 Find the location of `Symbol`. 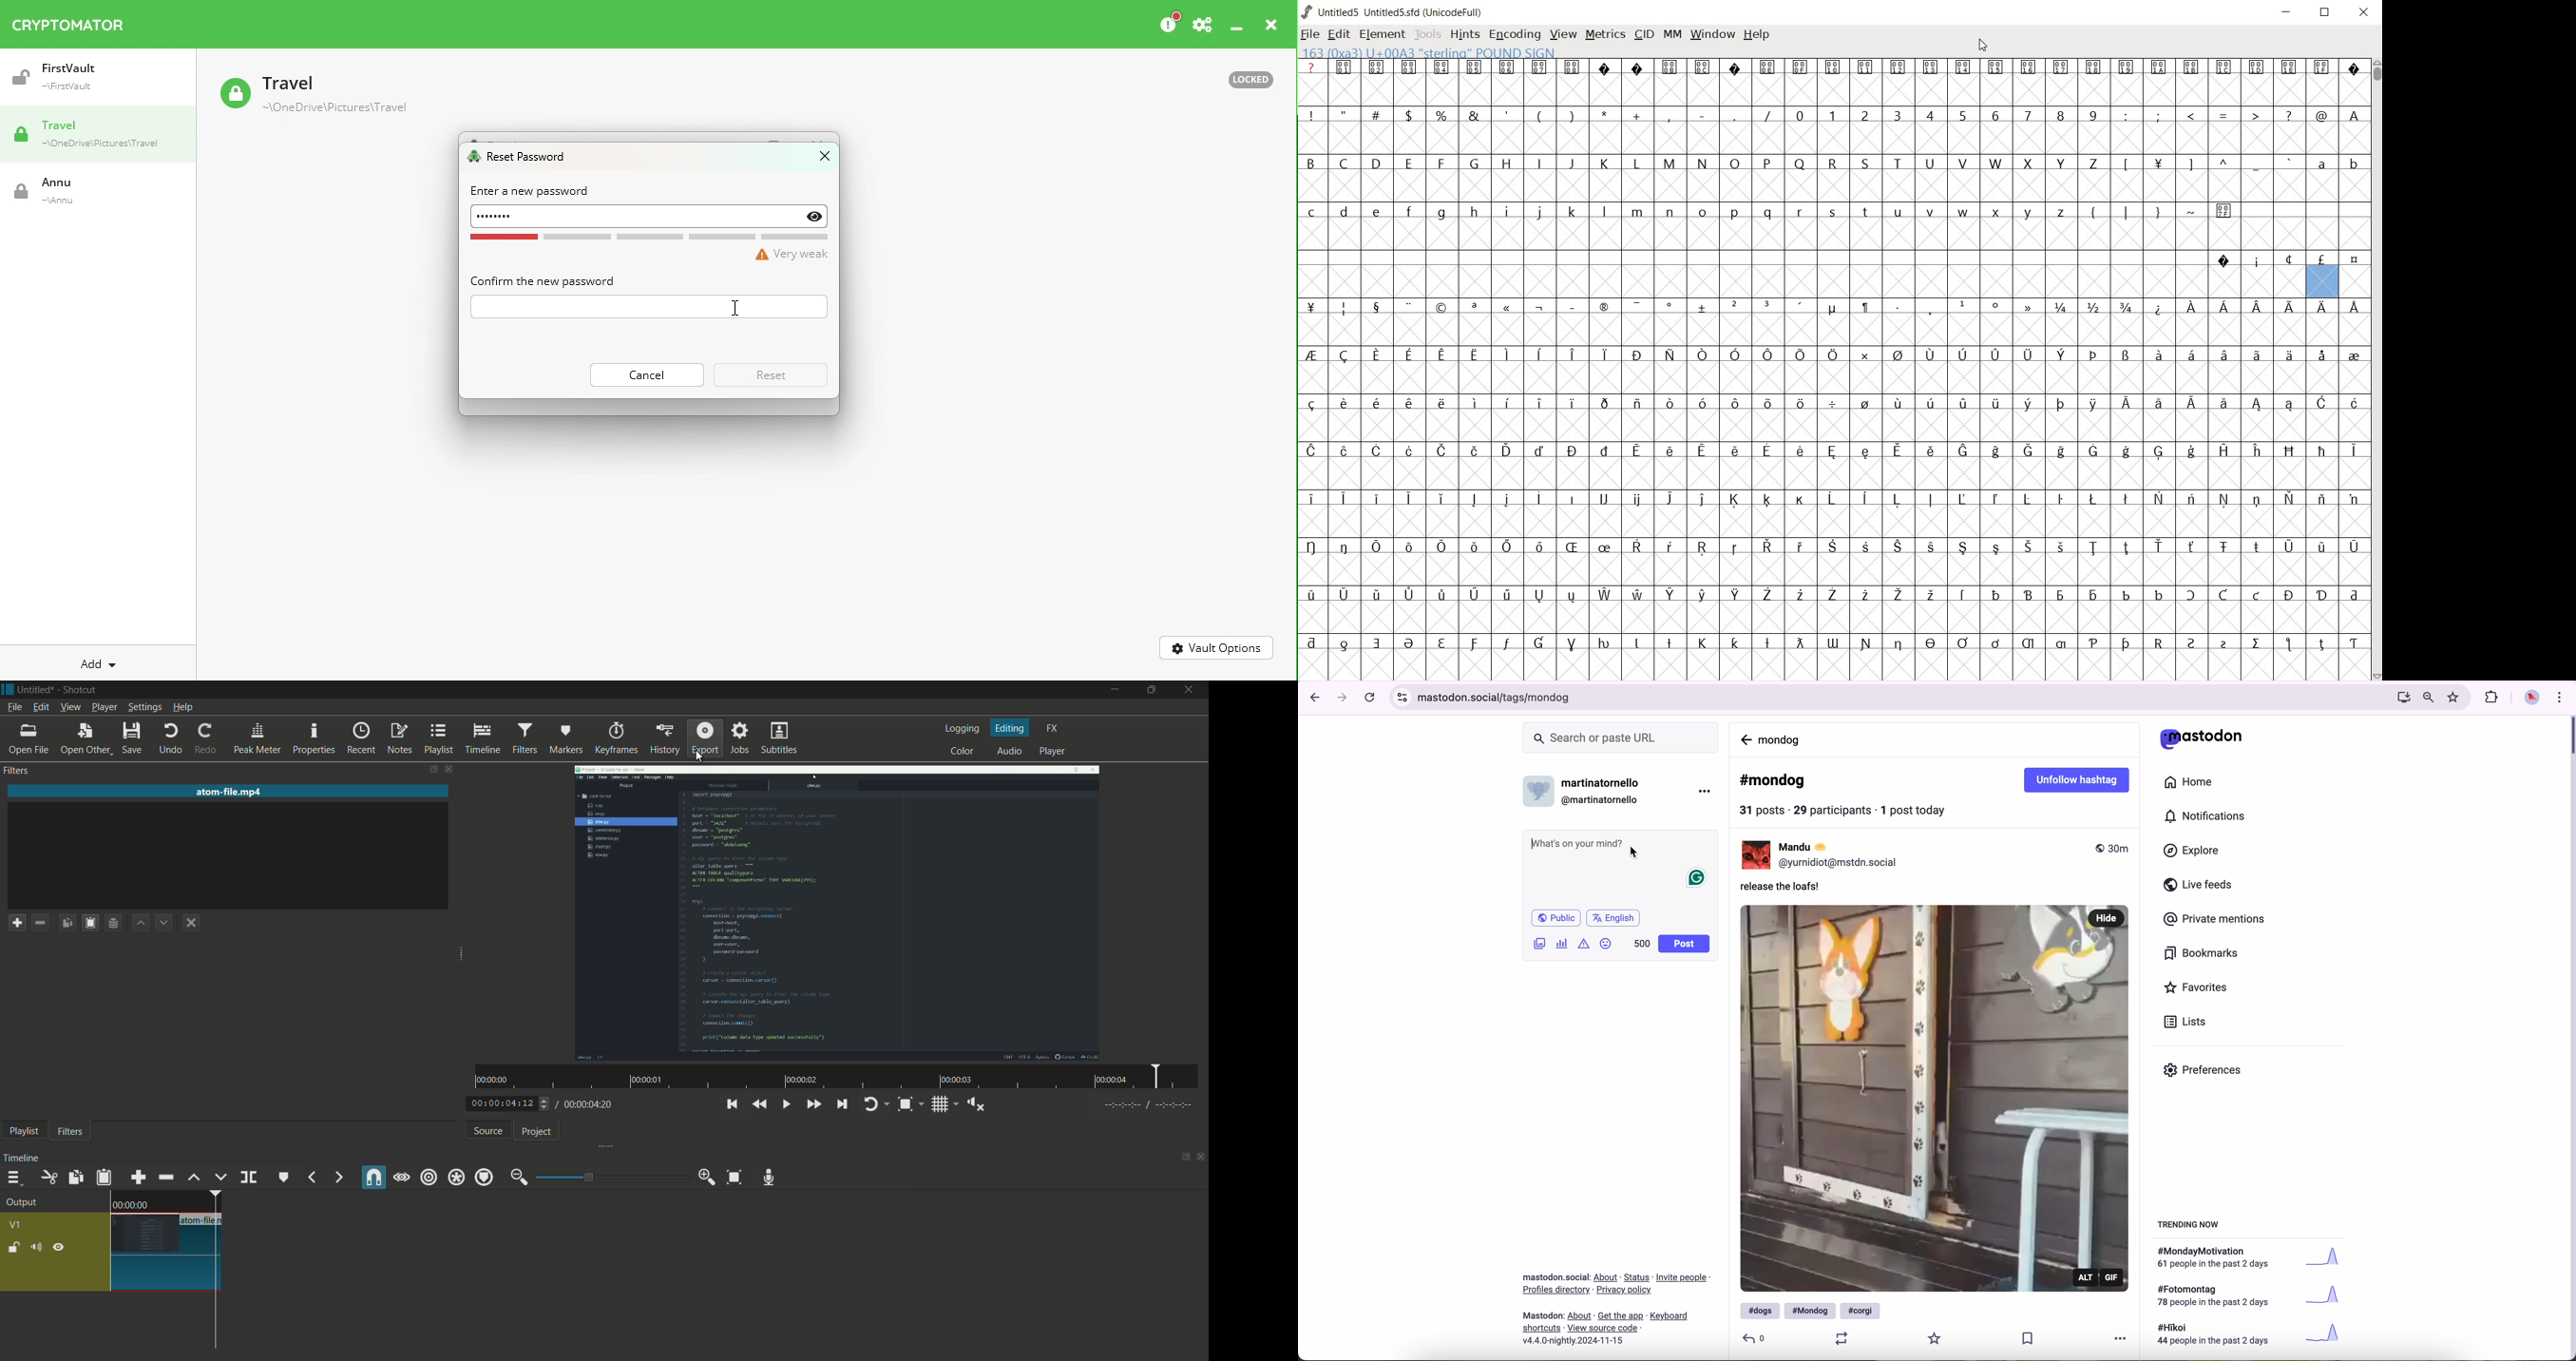

Symbol is located at coordinates (2159, 453).